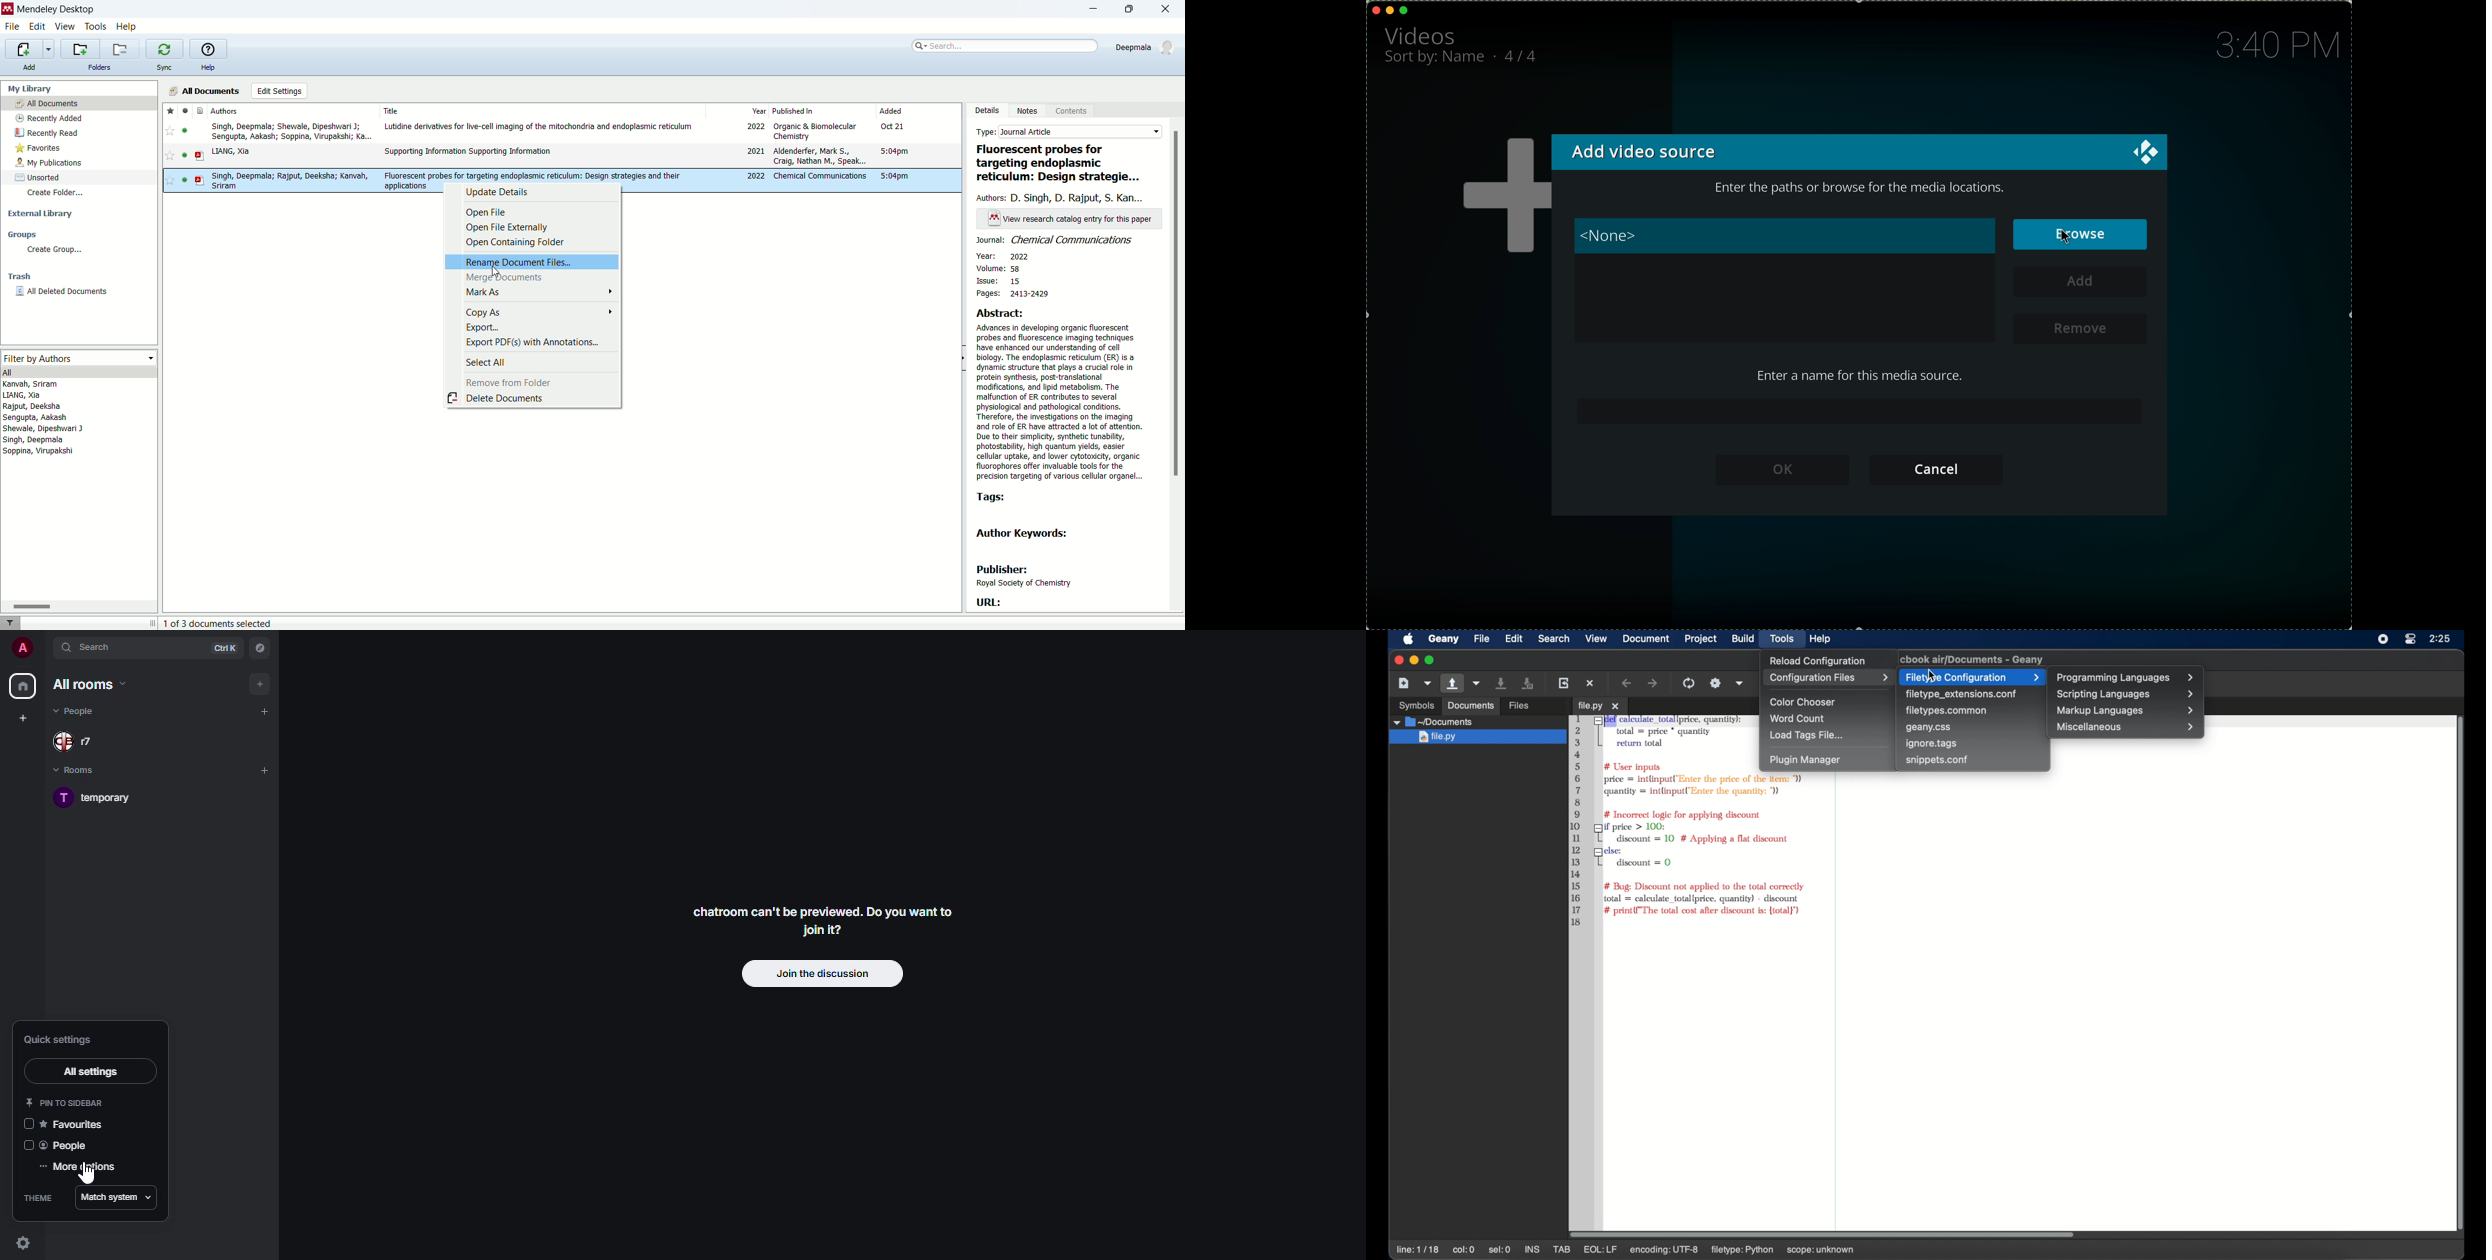 The height and width of the screenshot is (1260, 2492). Describe the element at coordinates (1861, 378) in the screenshot. I see `name for the media source` at that location.